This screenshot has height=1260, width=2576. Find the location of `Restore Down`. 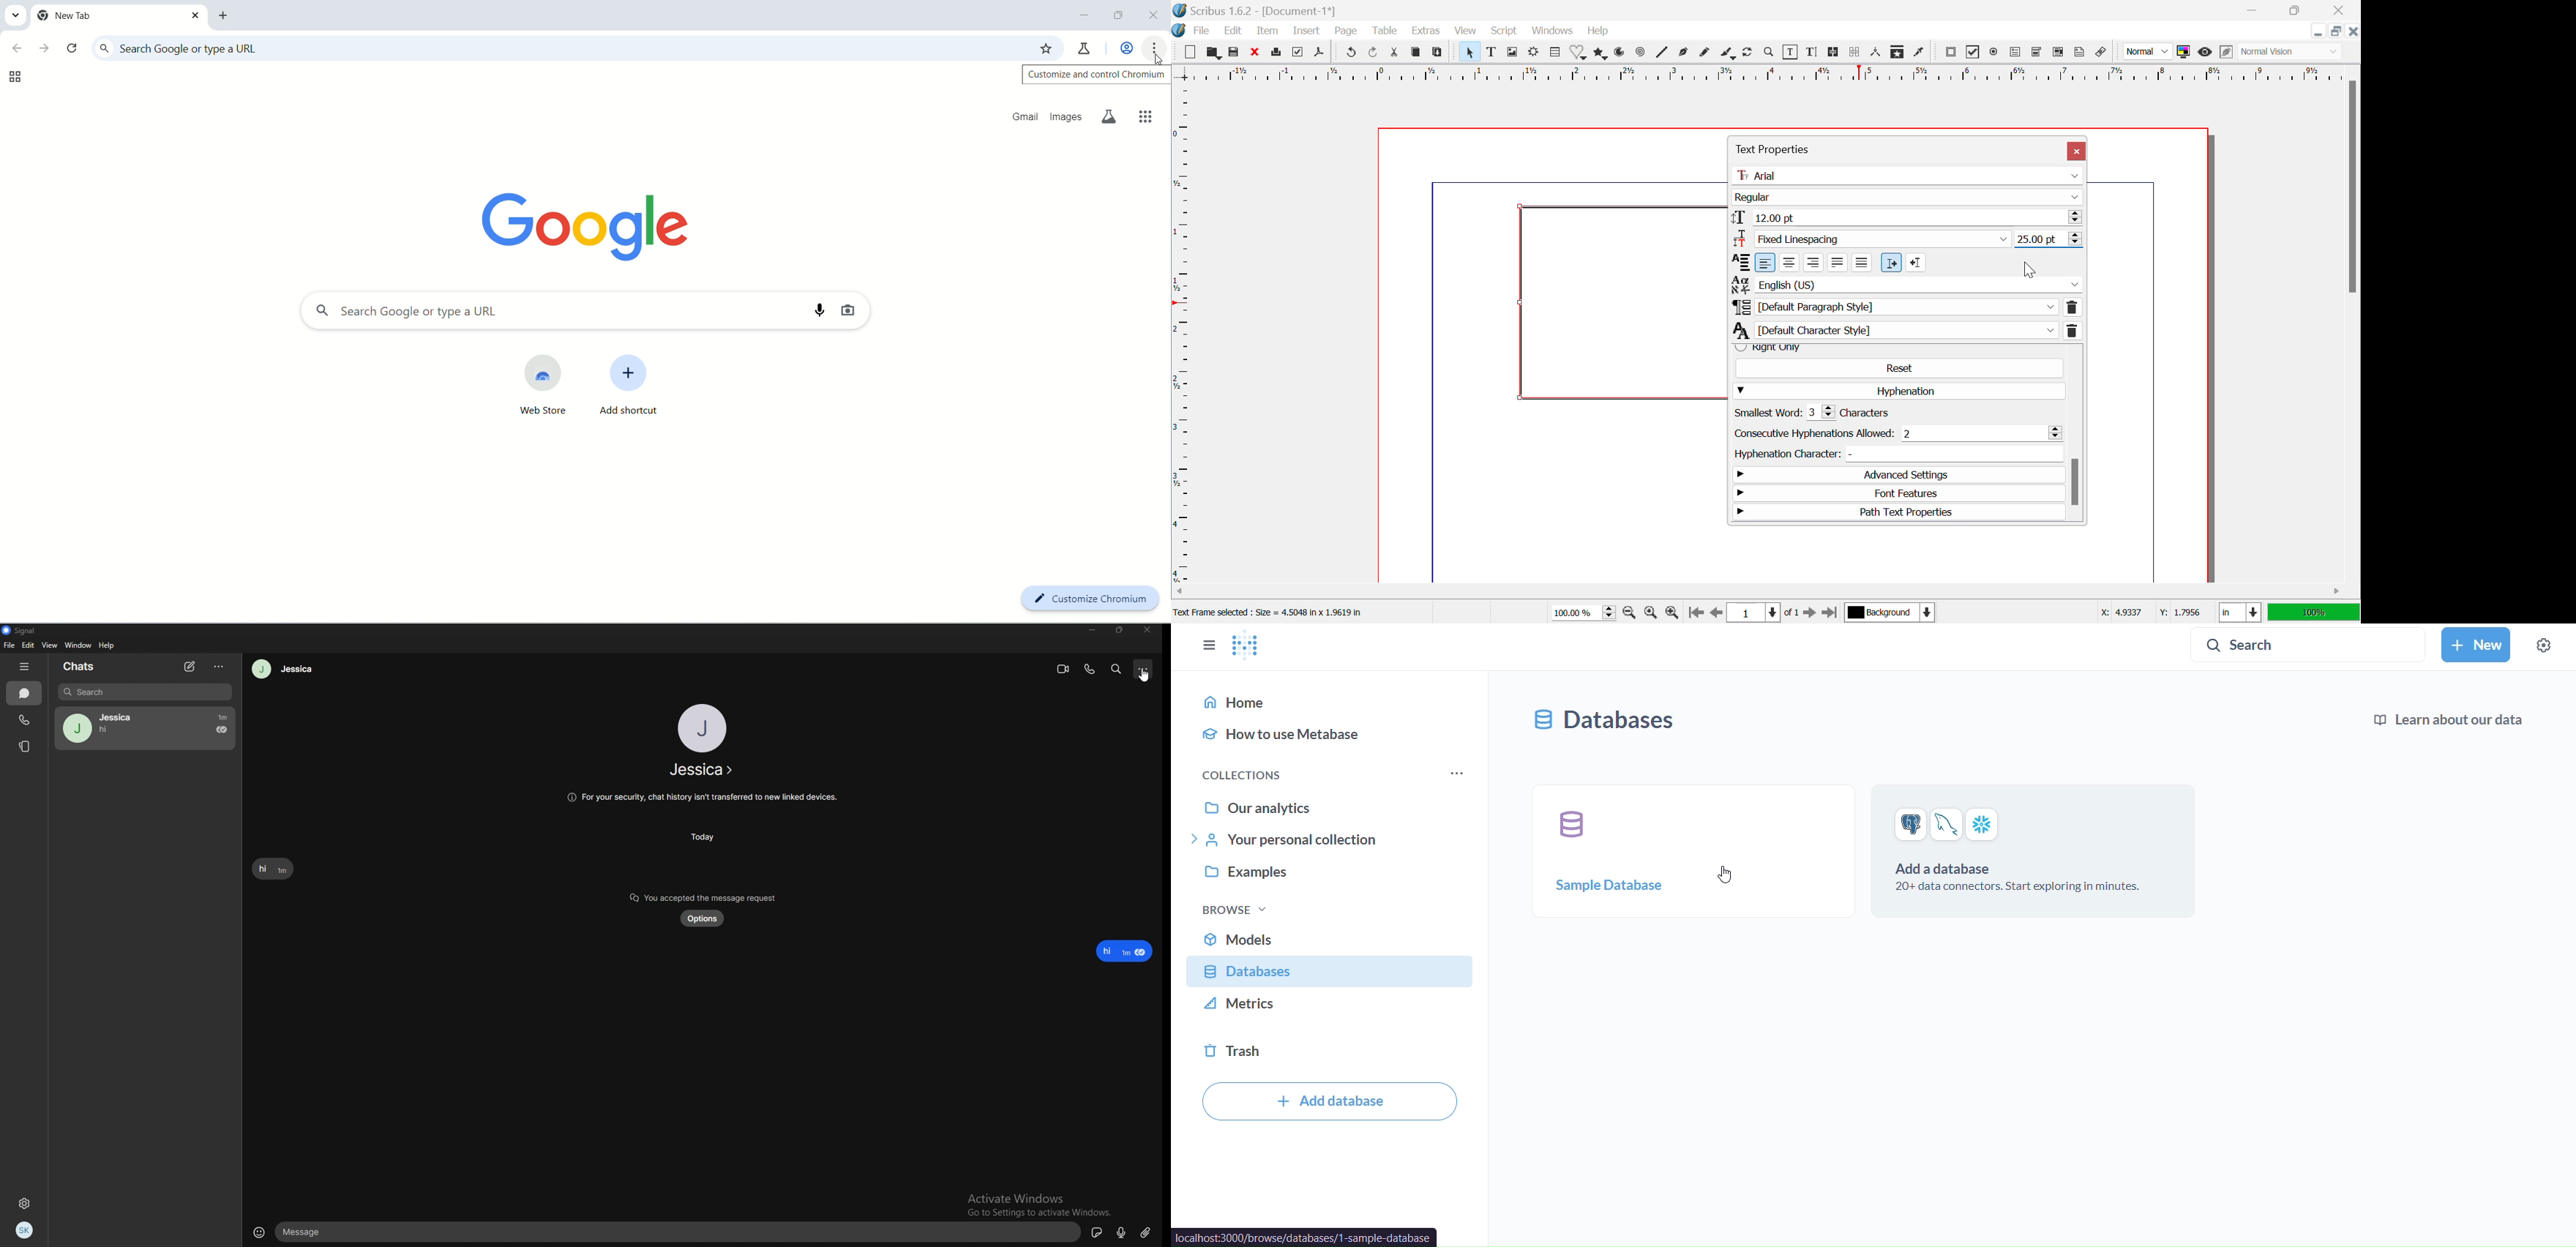

Restore Down is located at coordinates (2256, 9).